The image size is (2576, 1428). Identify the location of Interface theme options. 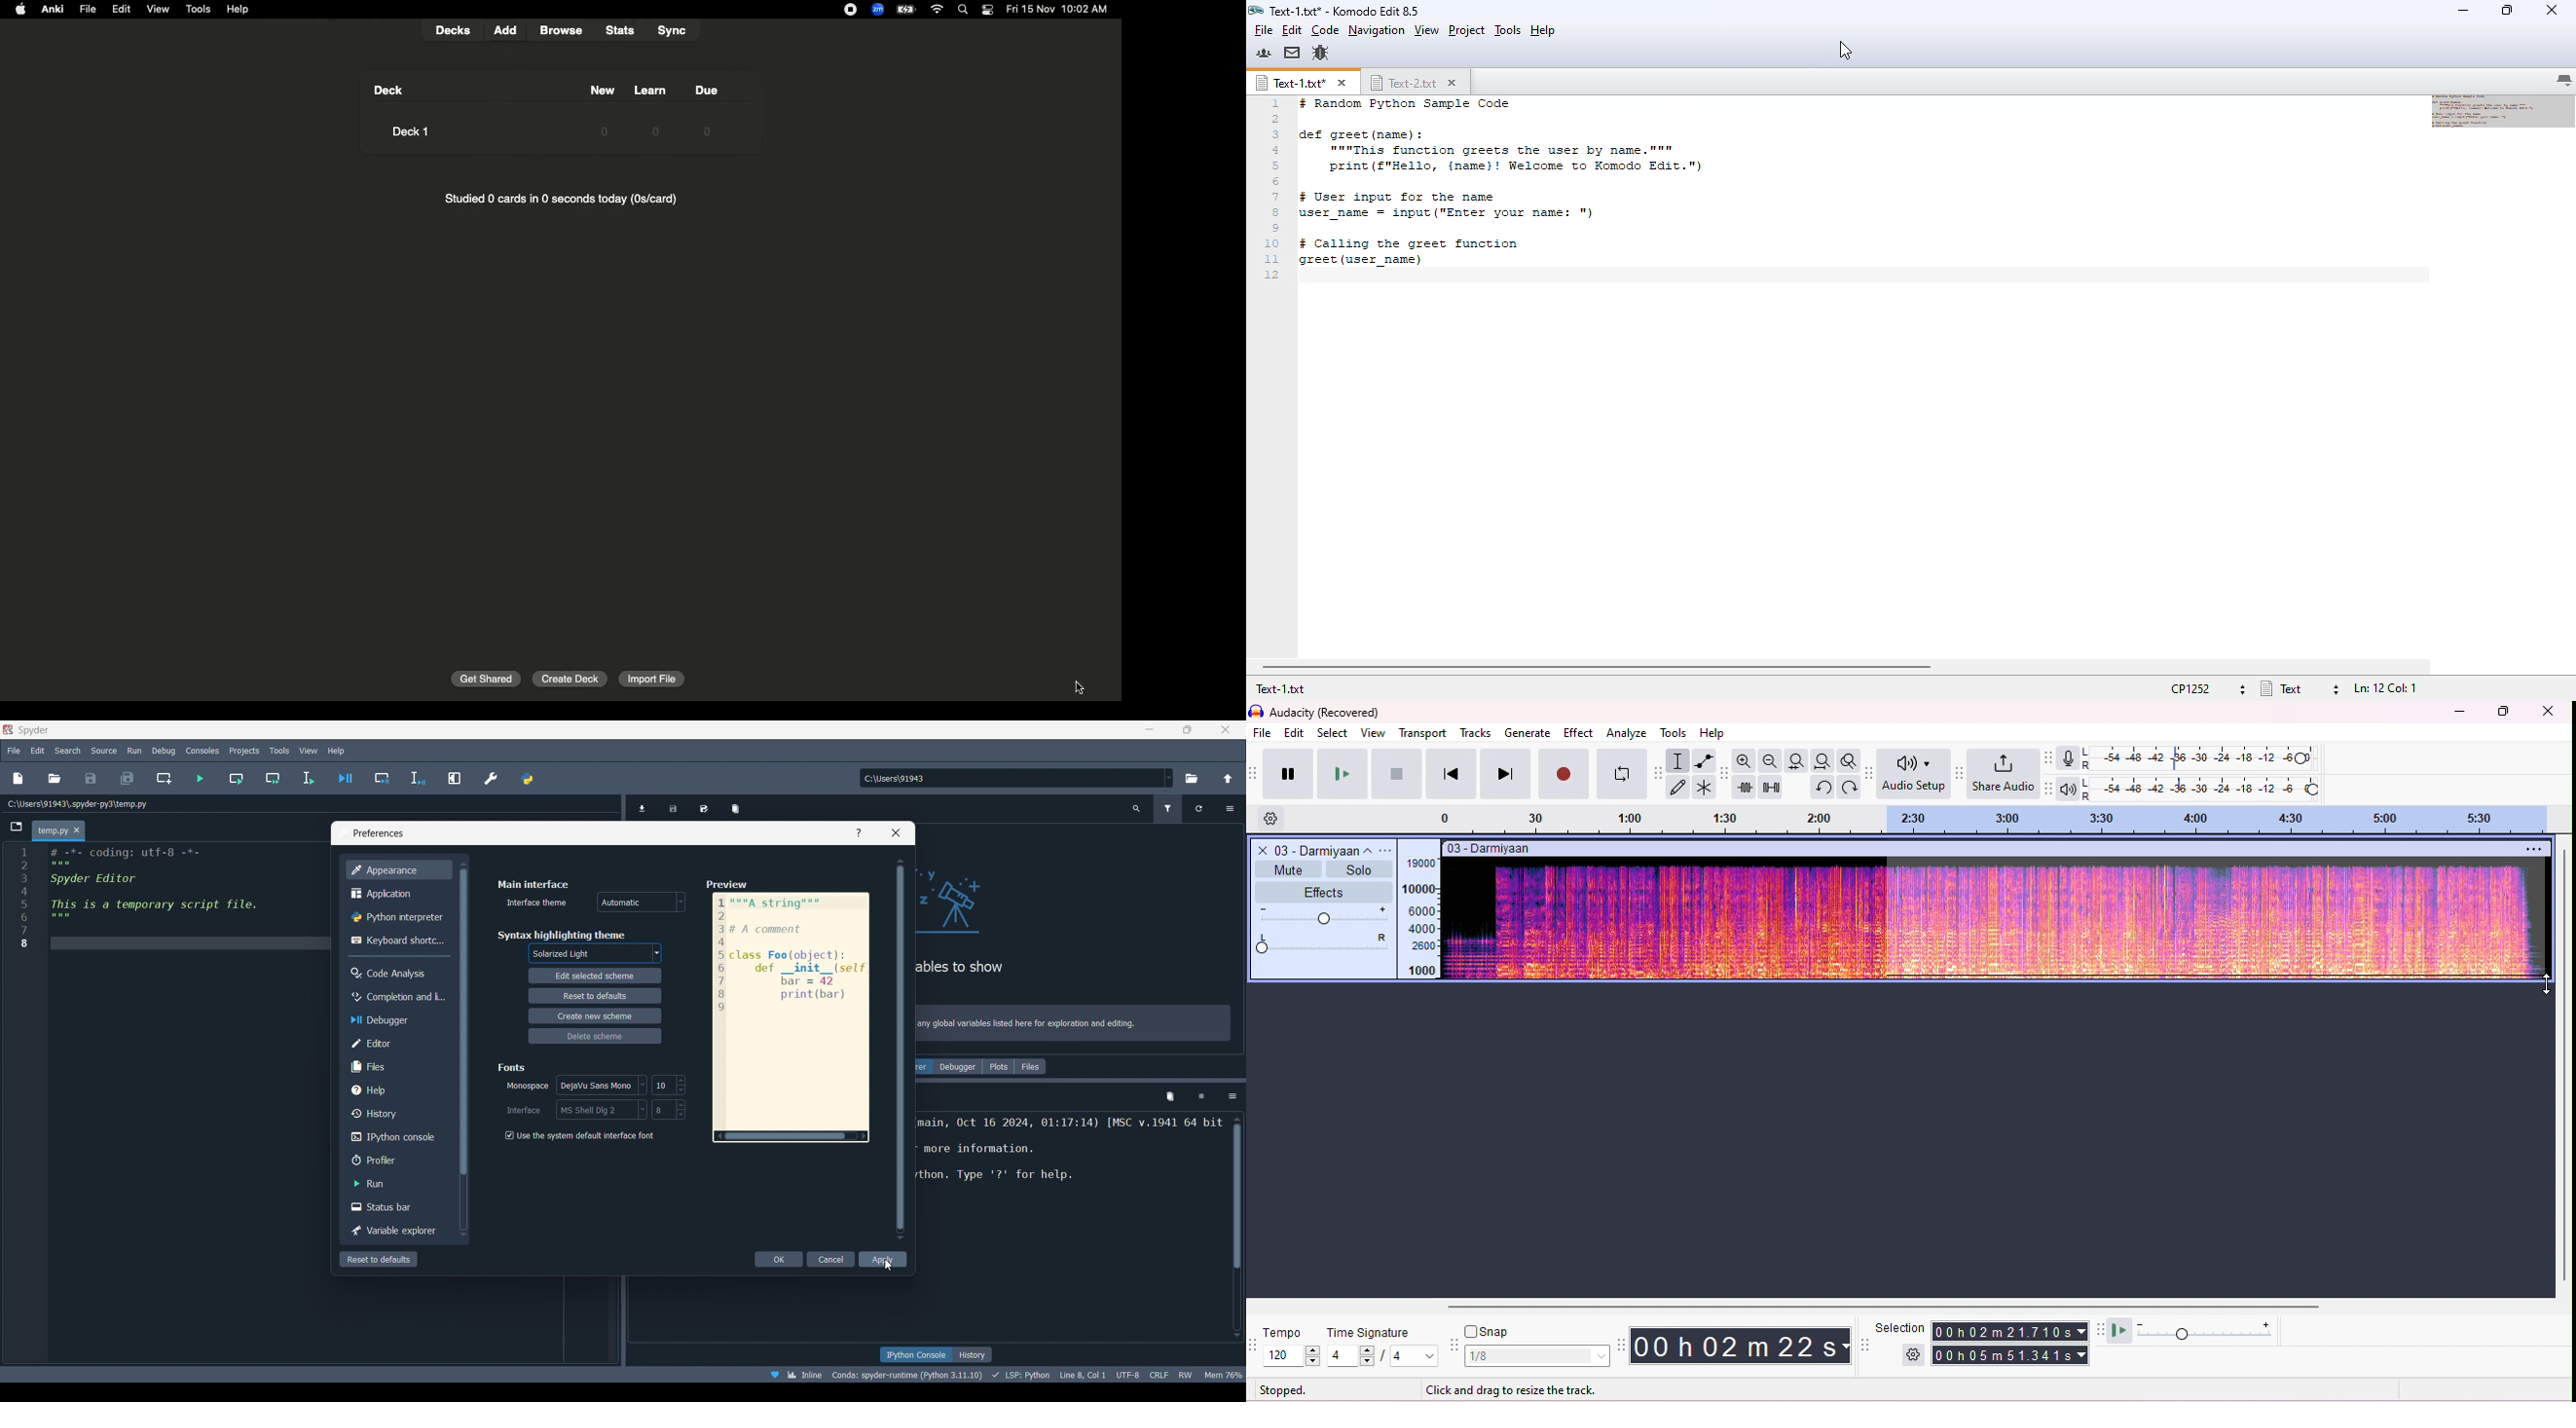
(641, 902).